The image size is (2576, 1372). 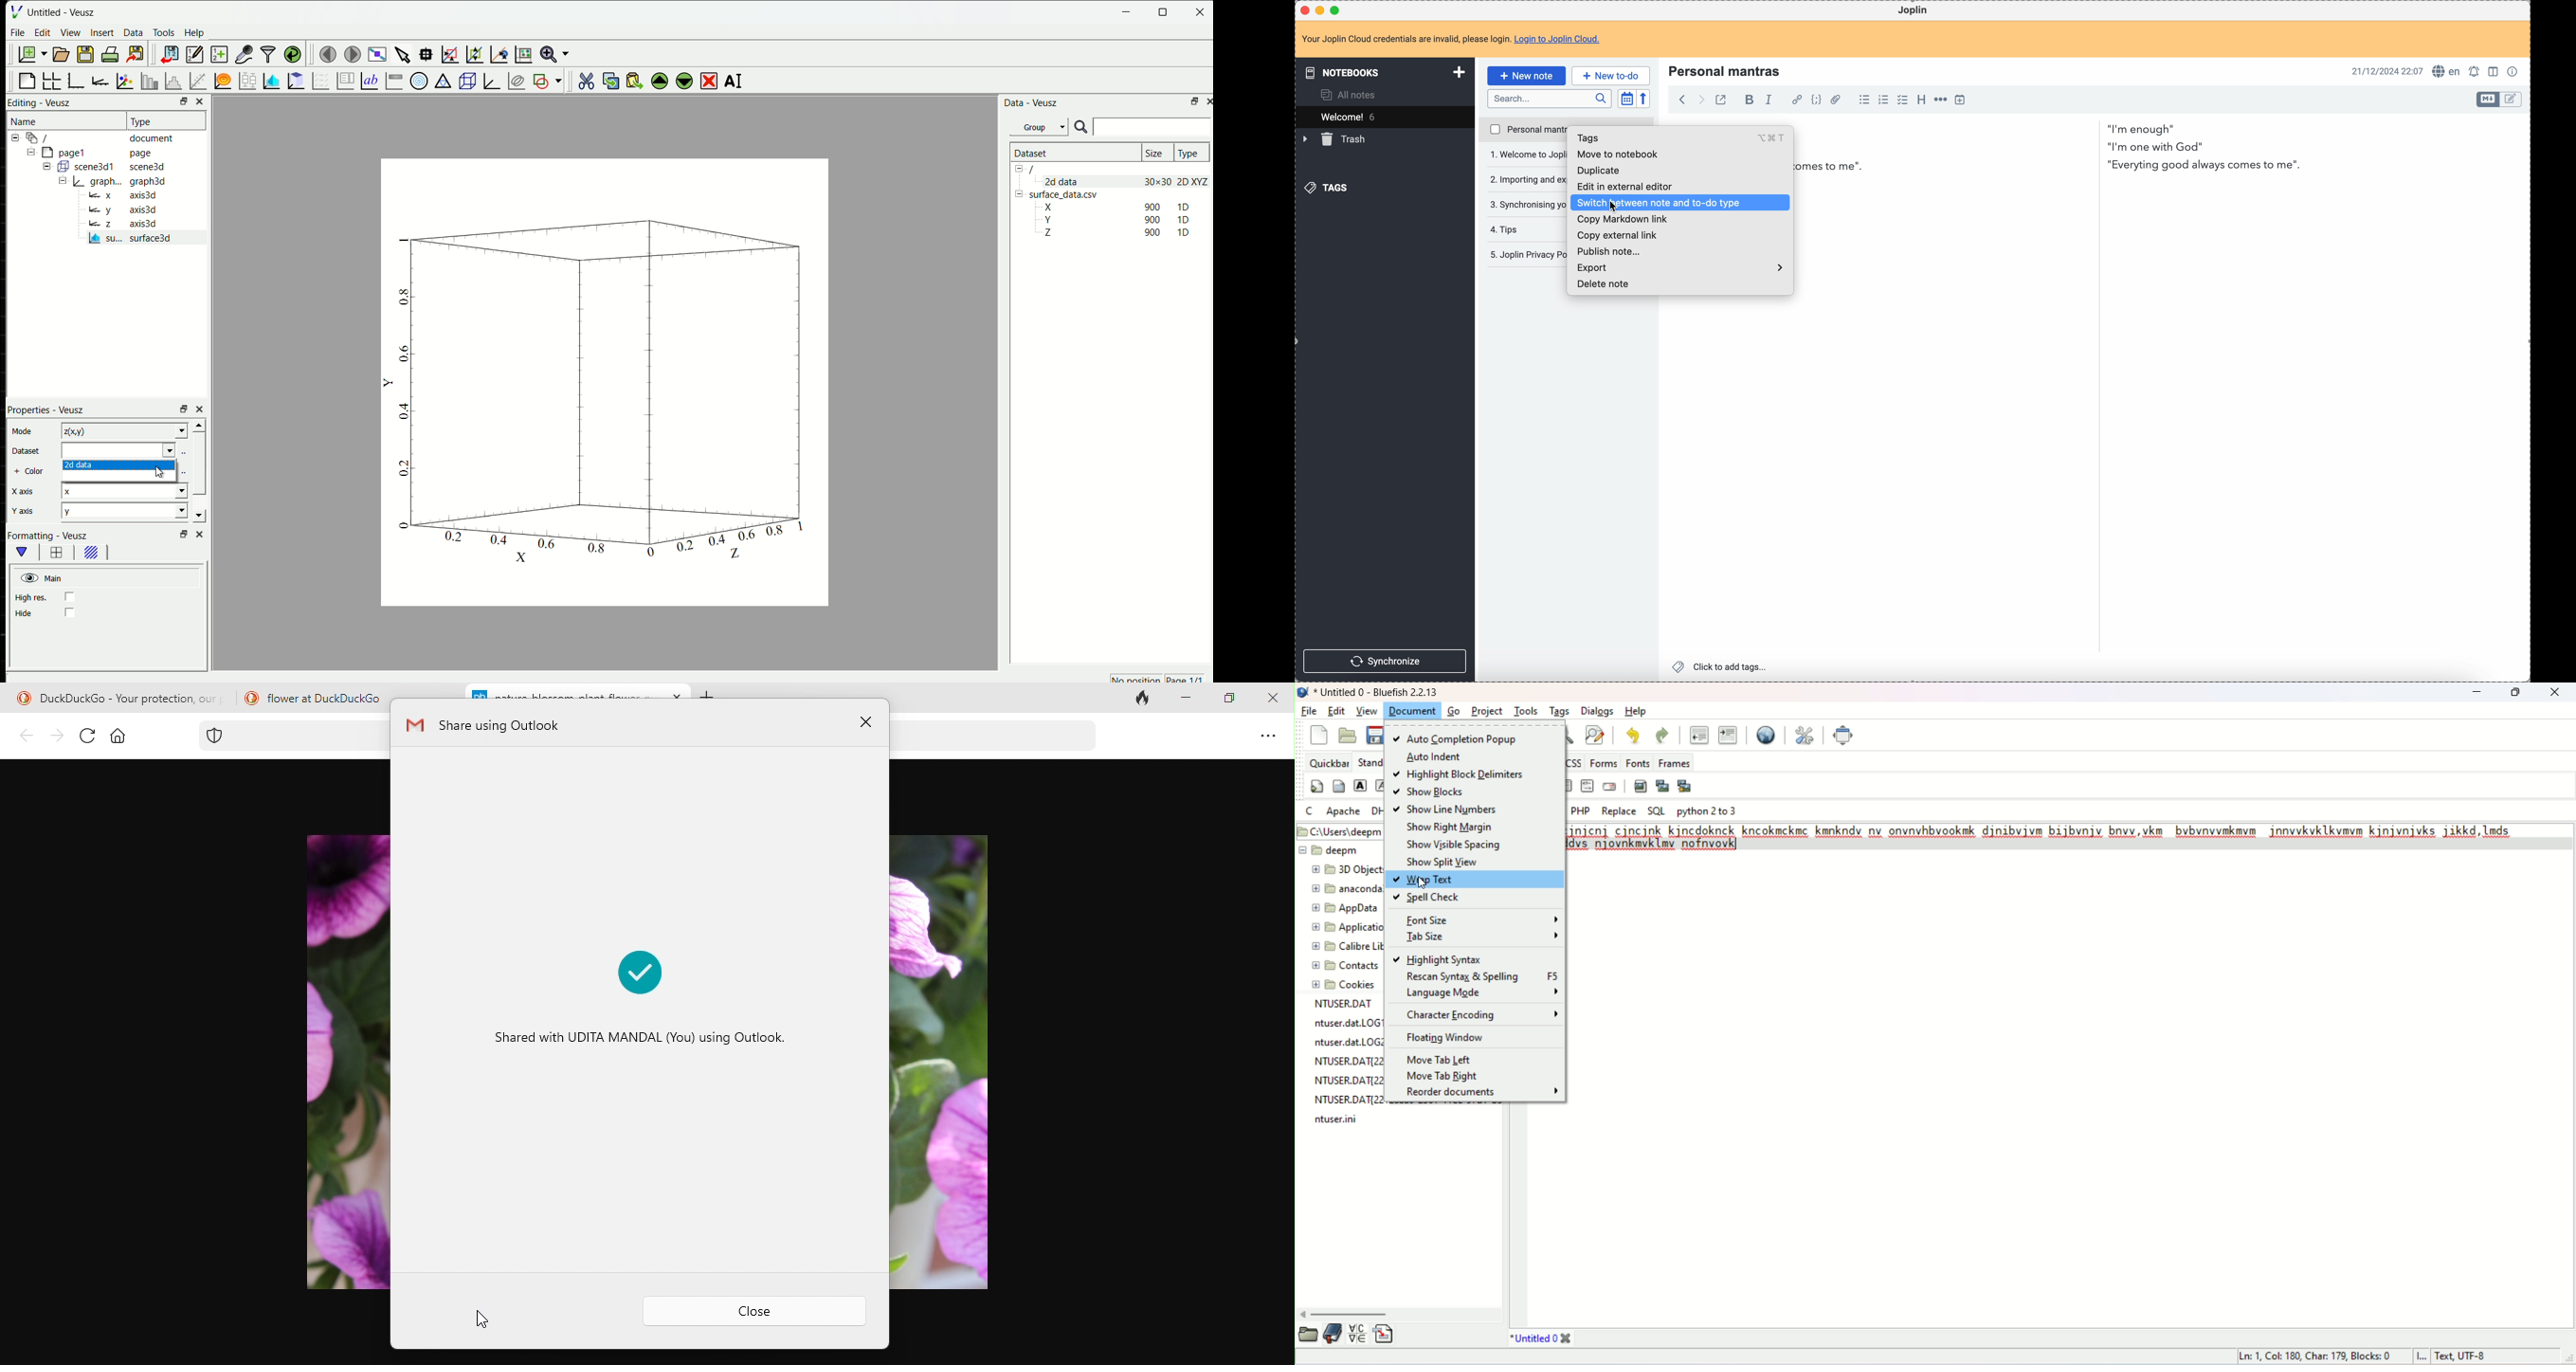 What do you see at coordinates (1387, 662) in the screenshot?
I see `synchronize` at bounding box center [1387, 662].